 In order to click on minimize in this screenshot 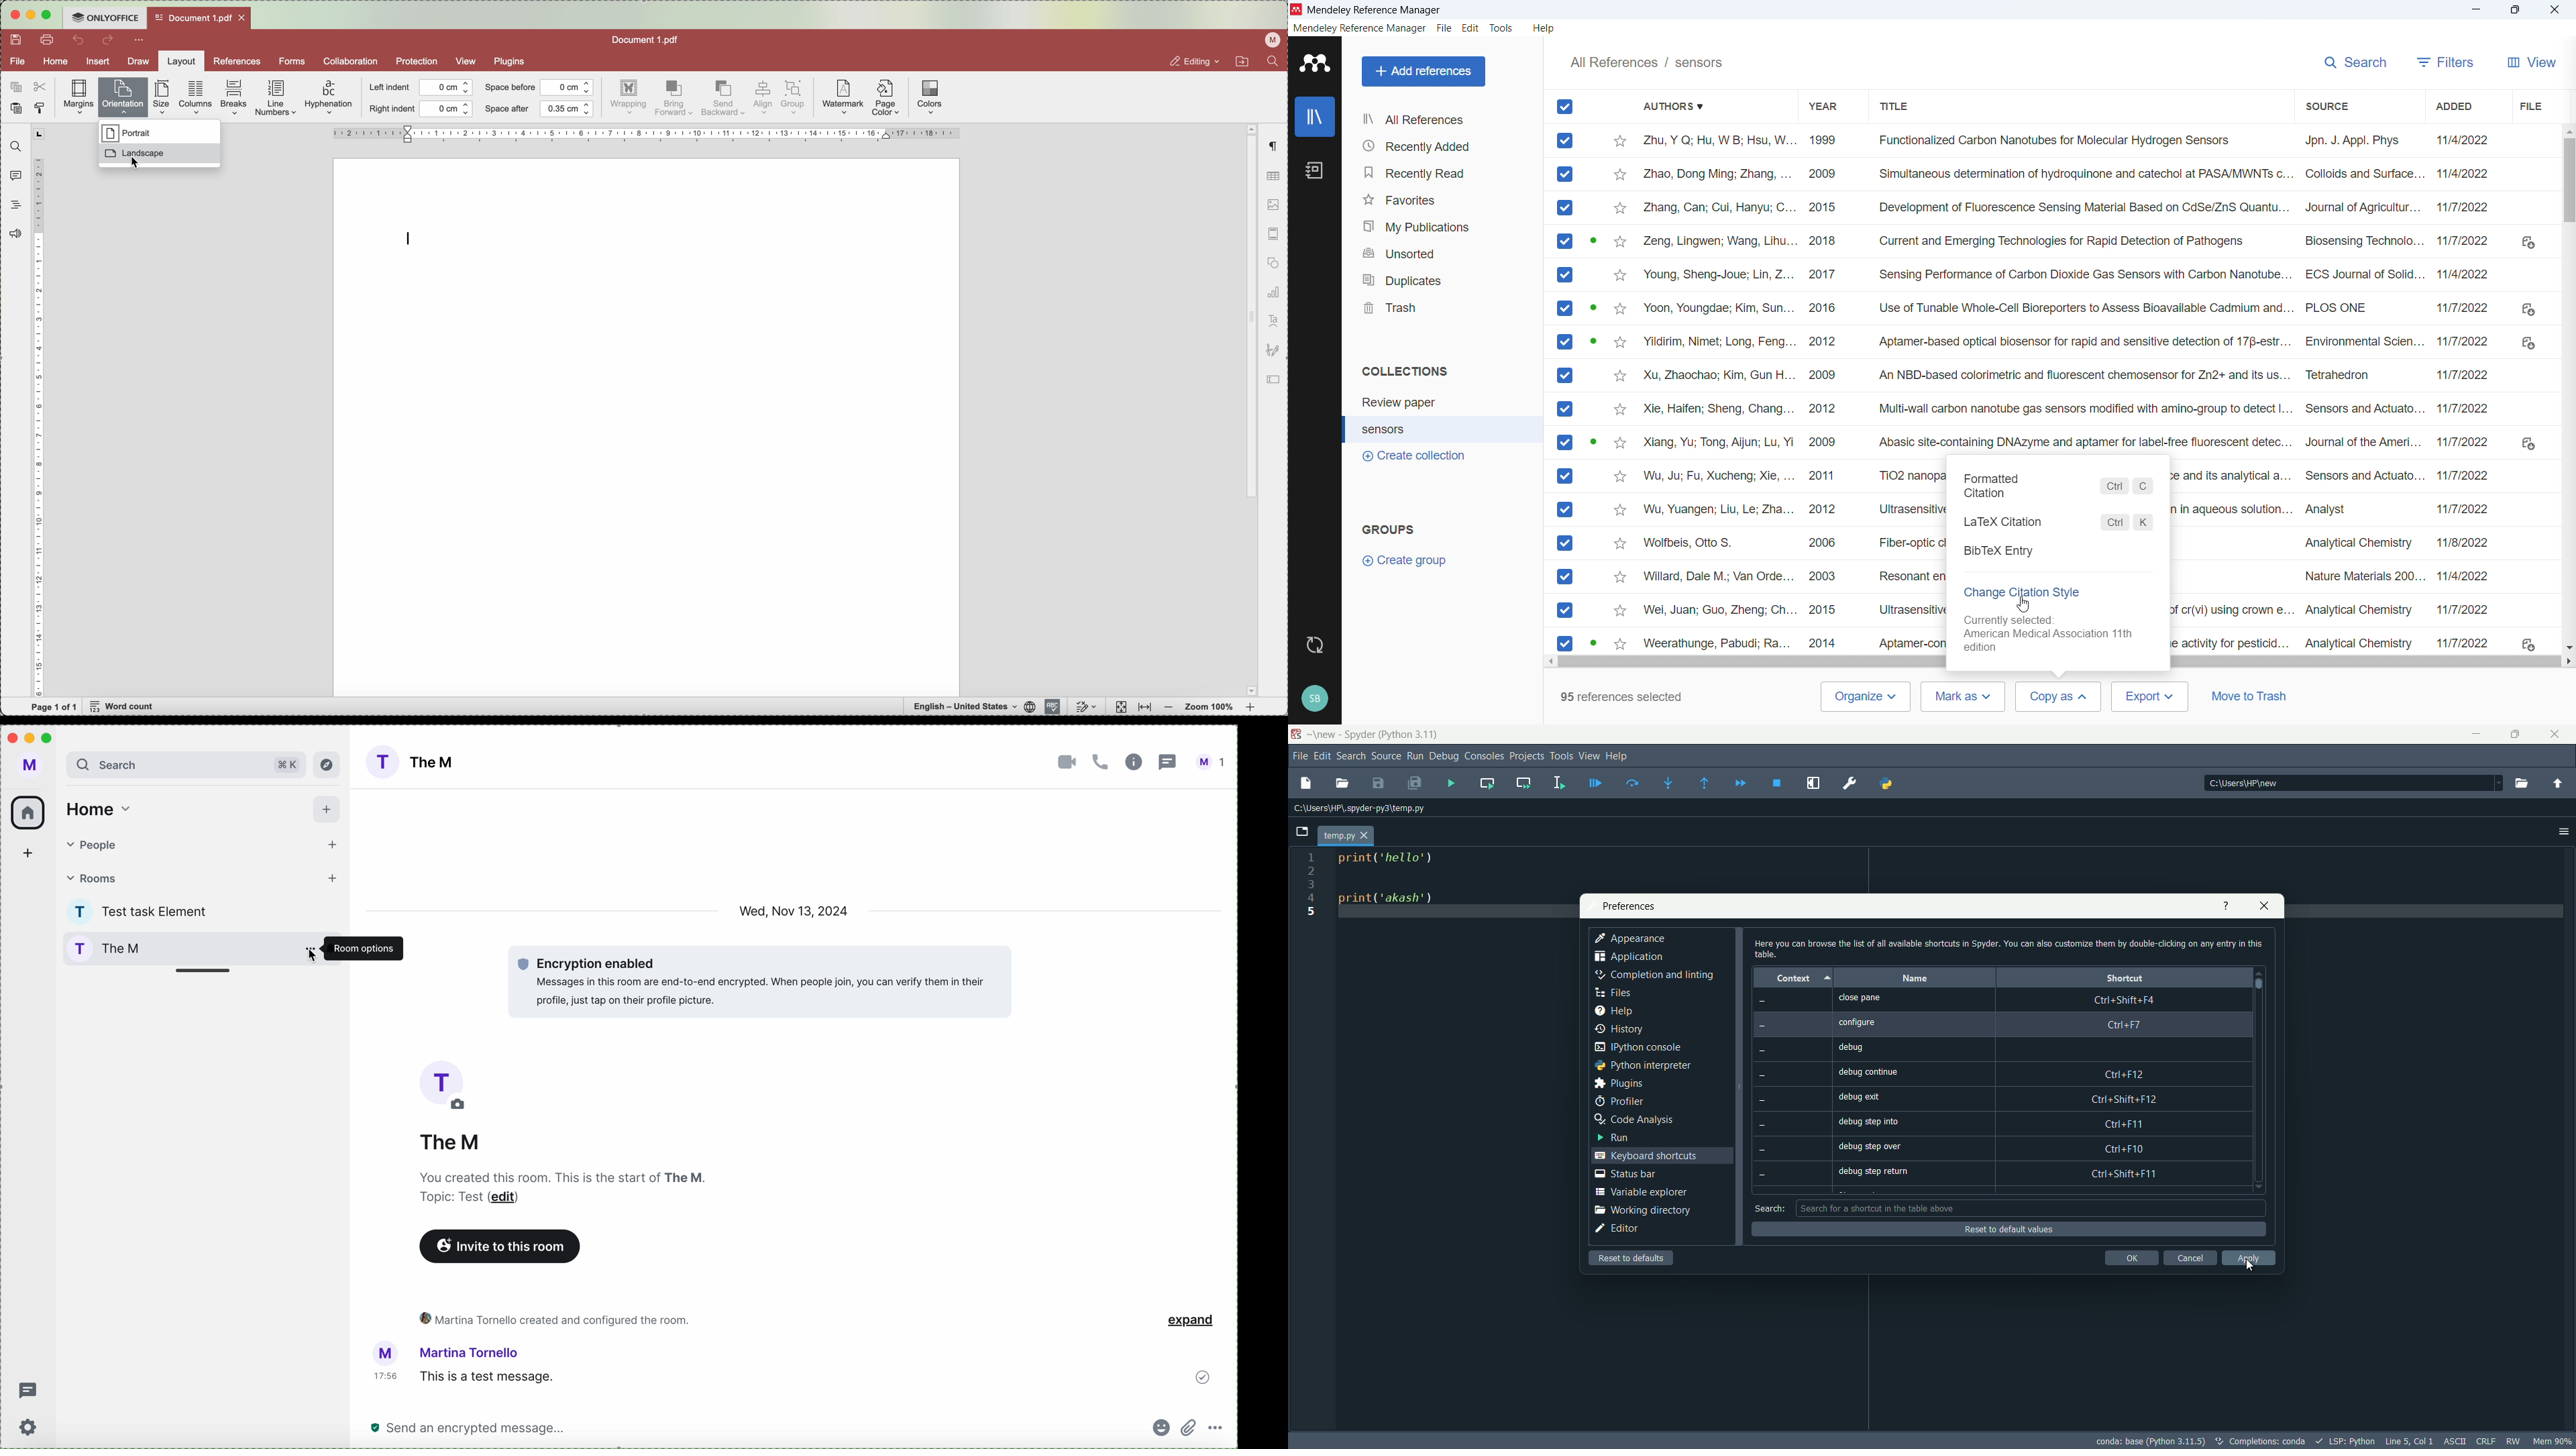, I will do `click(2476, 735)`.